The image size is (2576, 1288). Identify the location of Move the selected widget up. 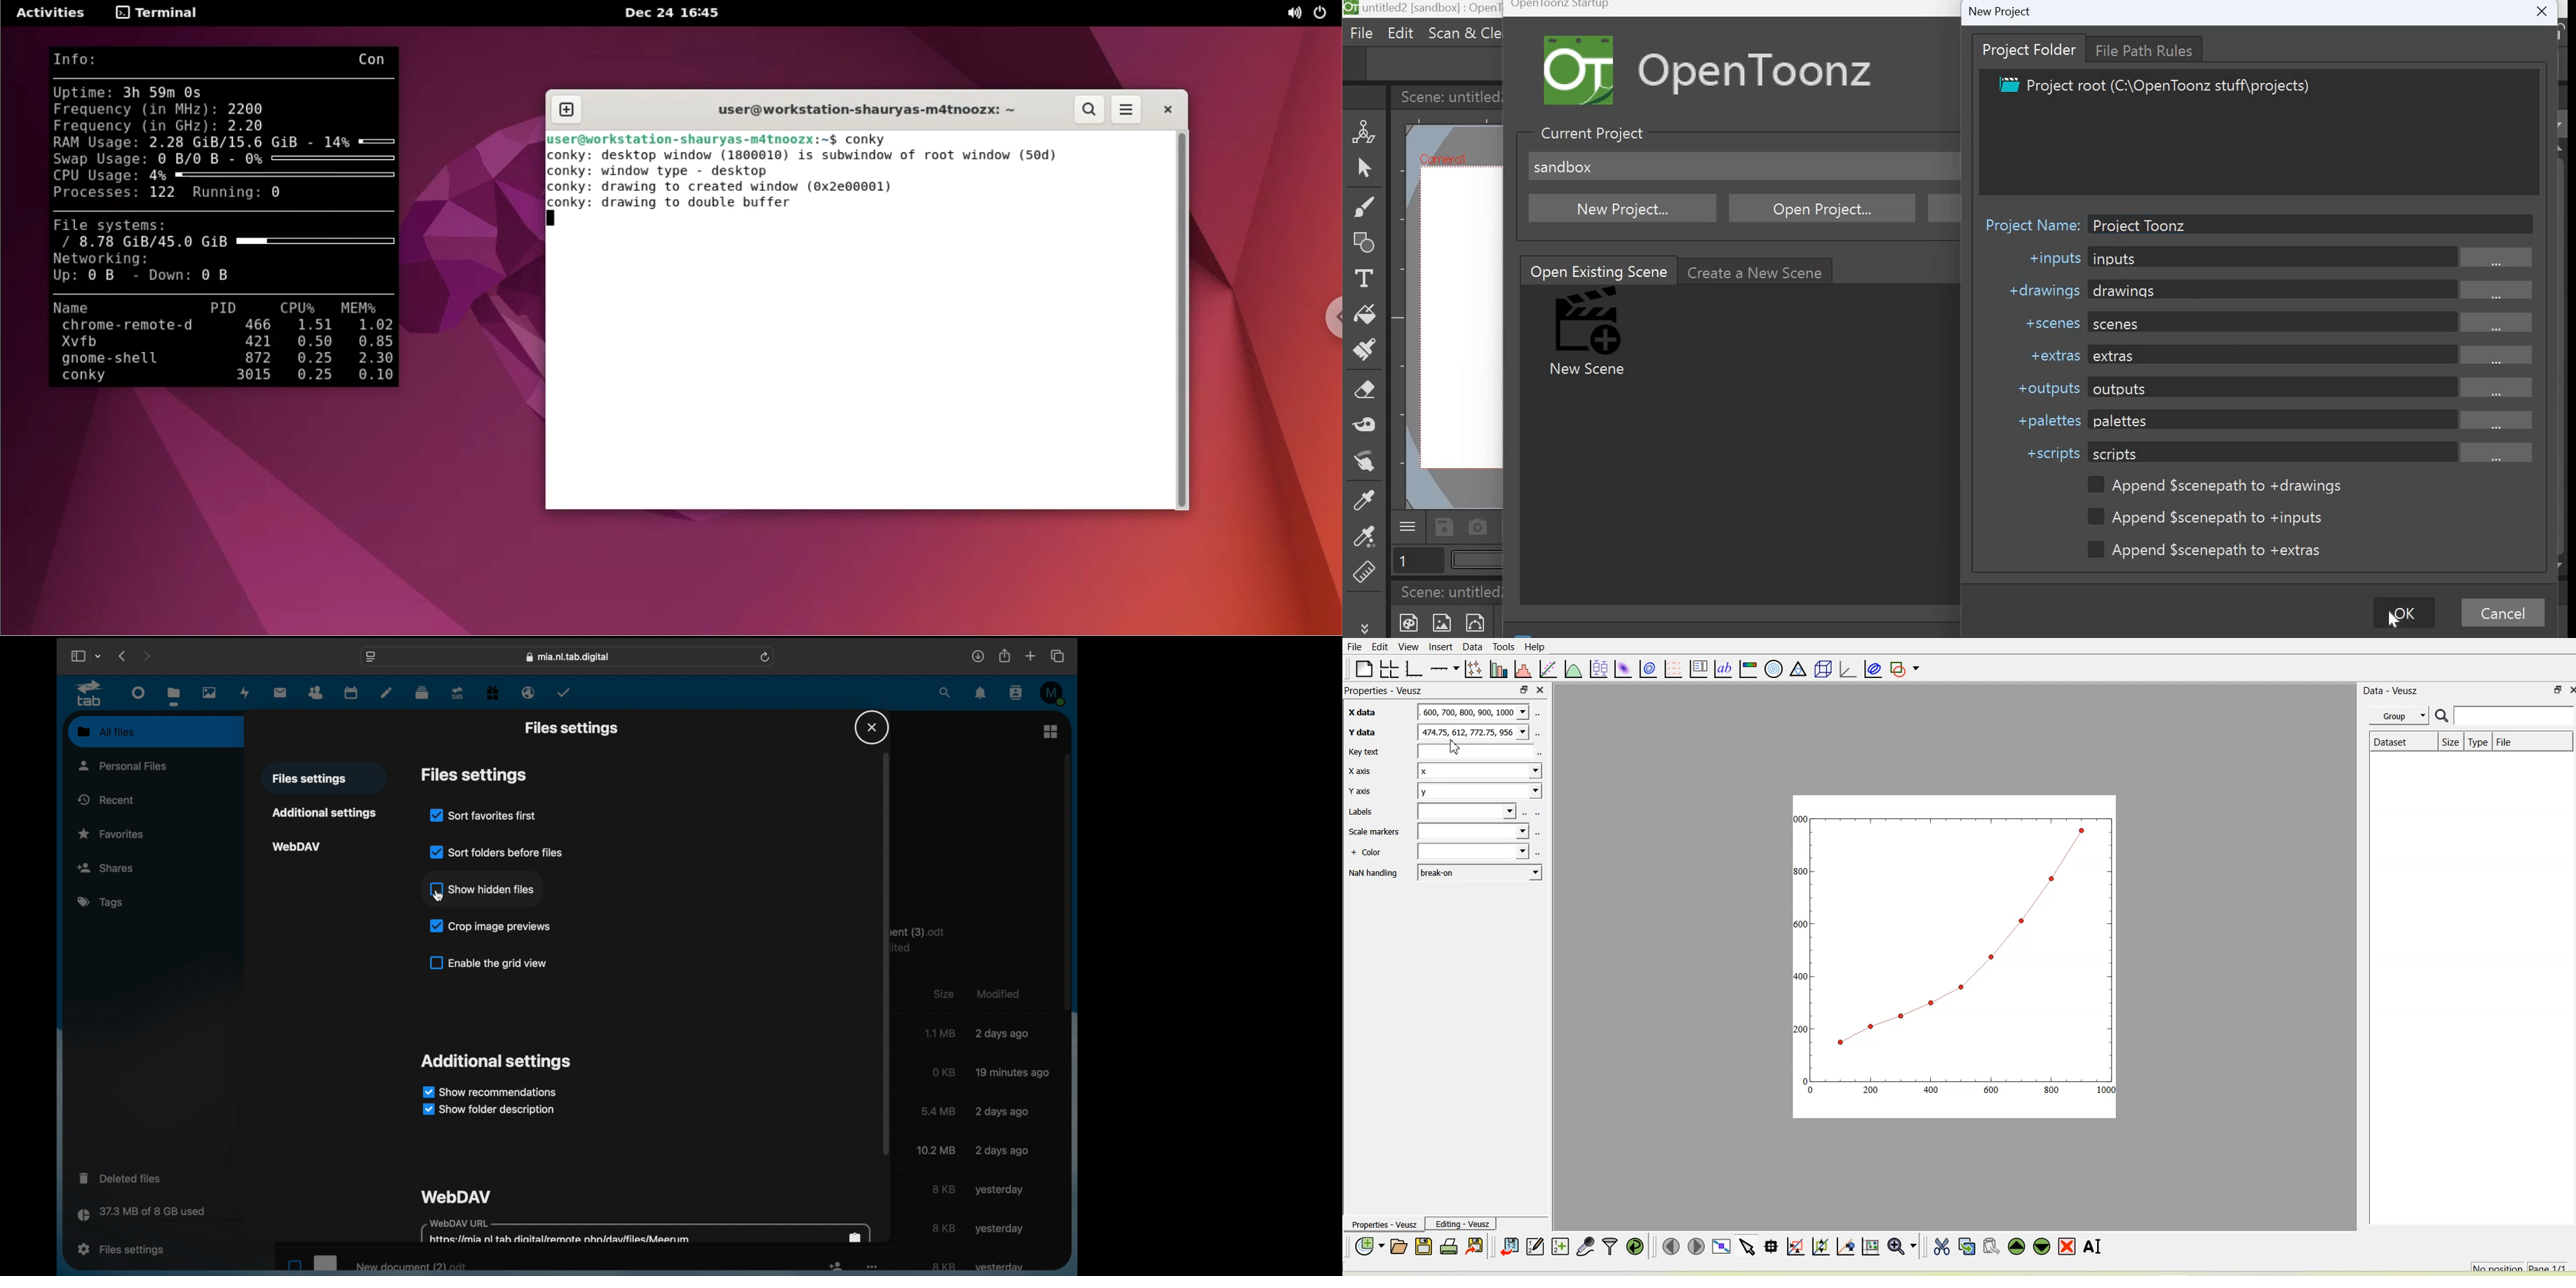
(2017, 1246).